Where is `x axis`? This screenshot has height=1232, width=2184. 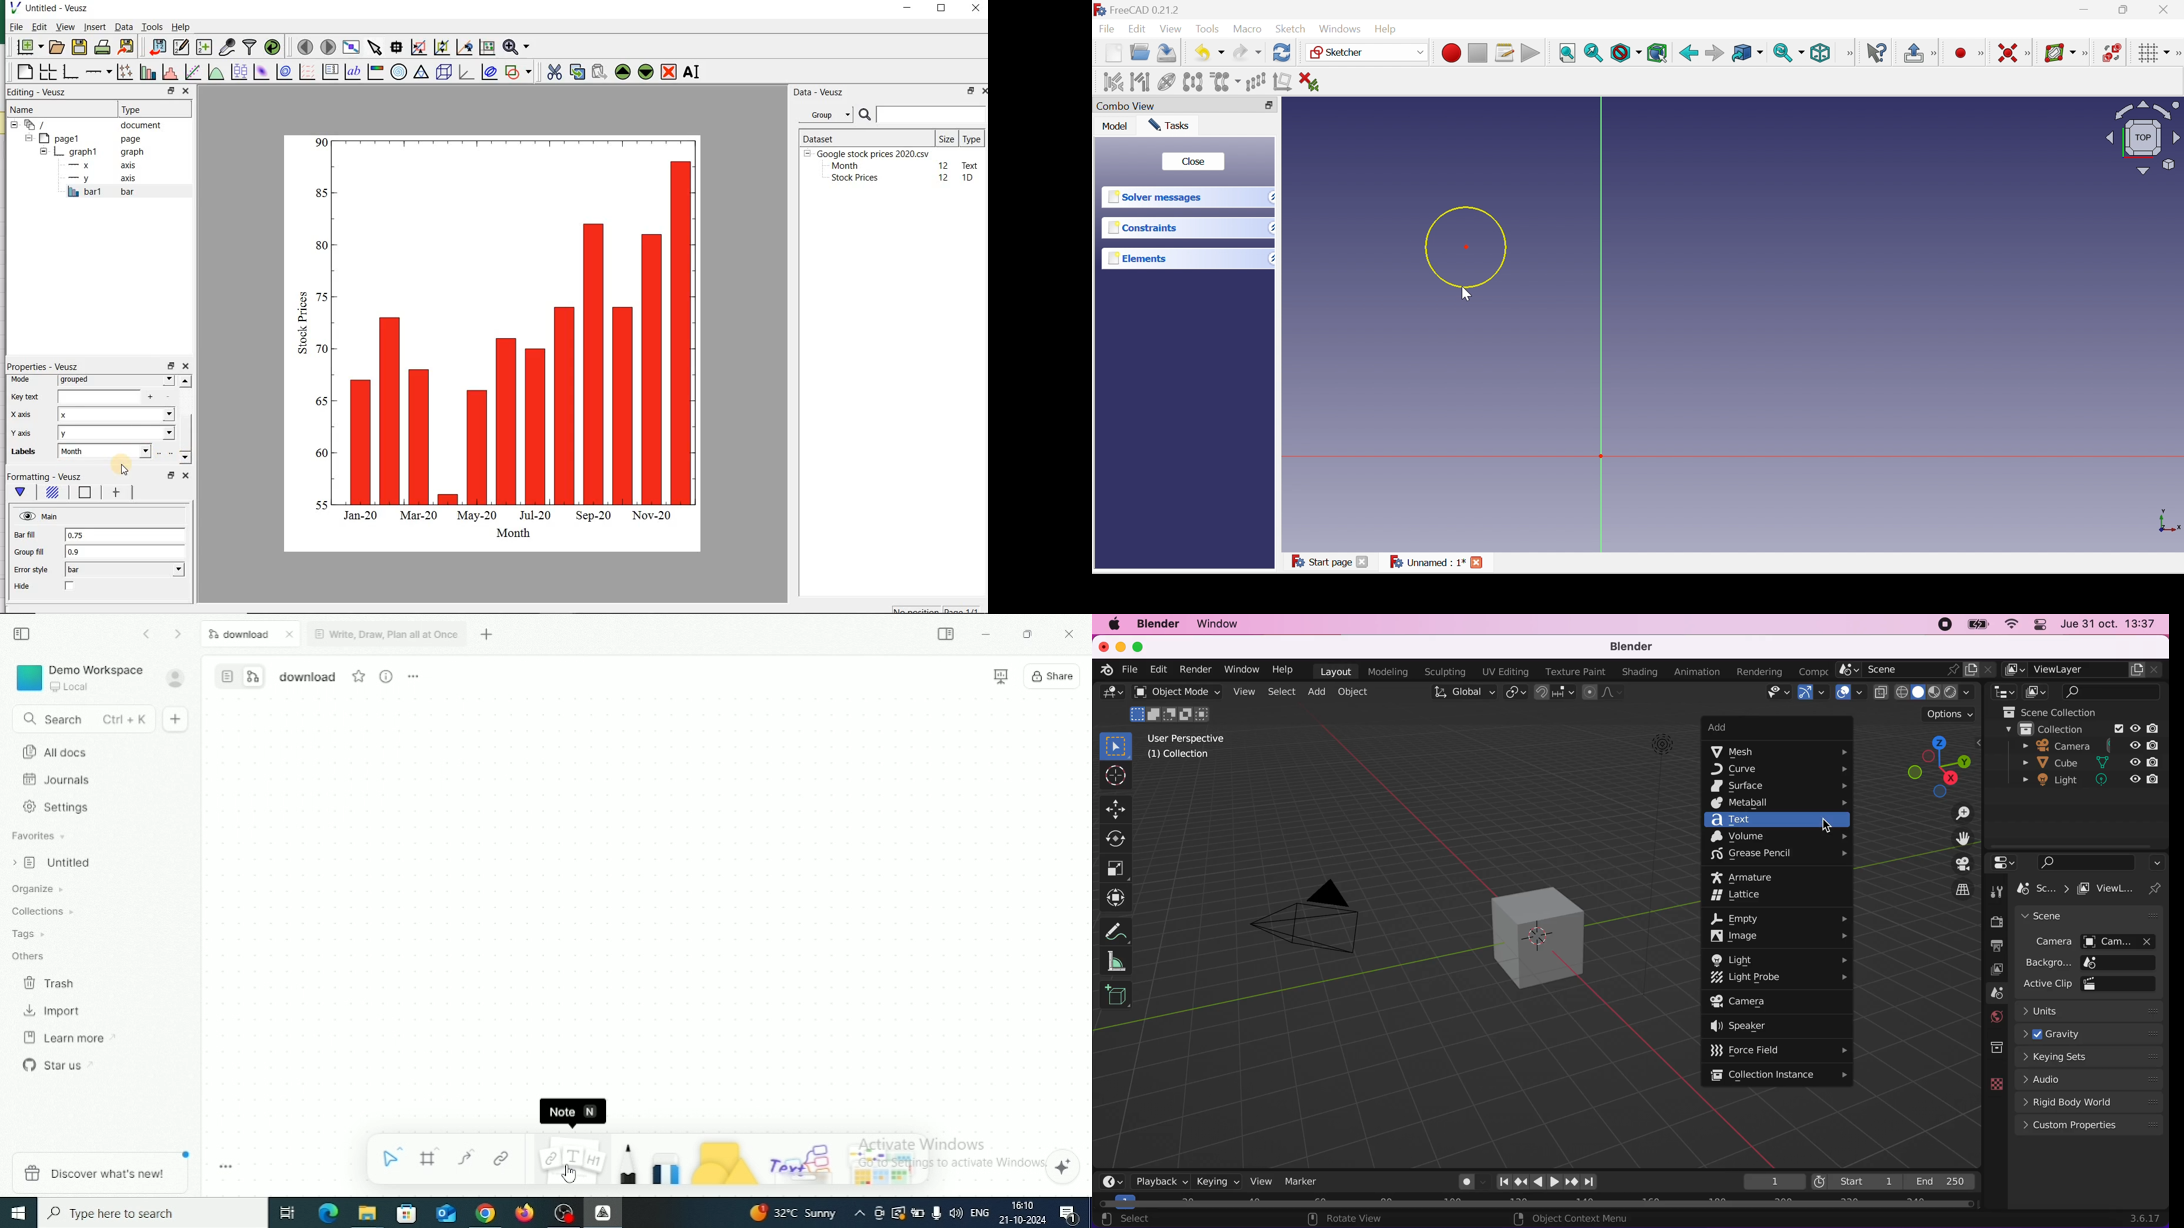 x axis is located at coordinates (97, 166).